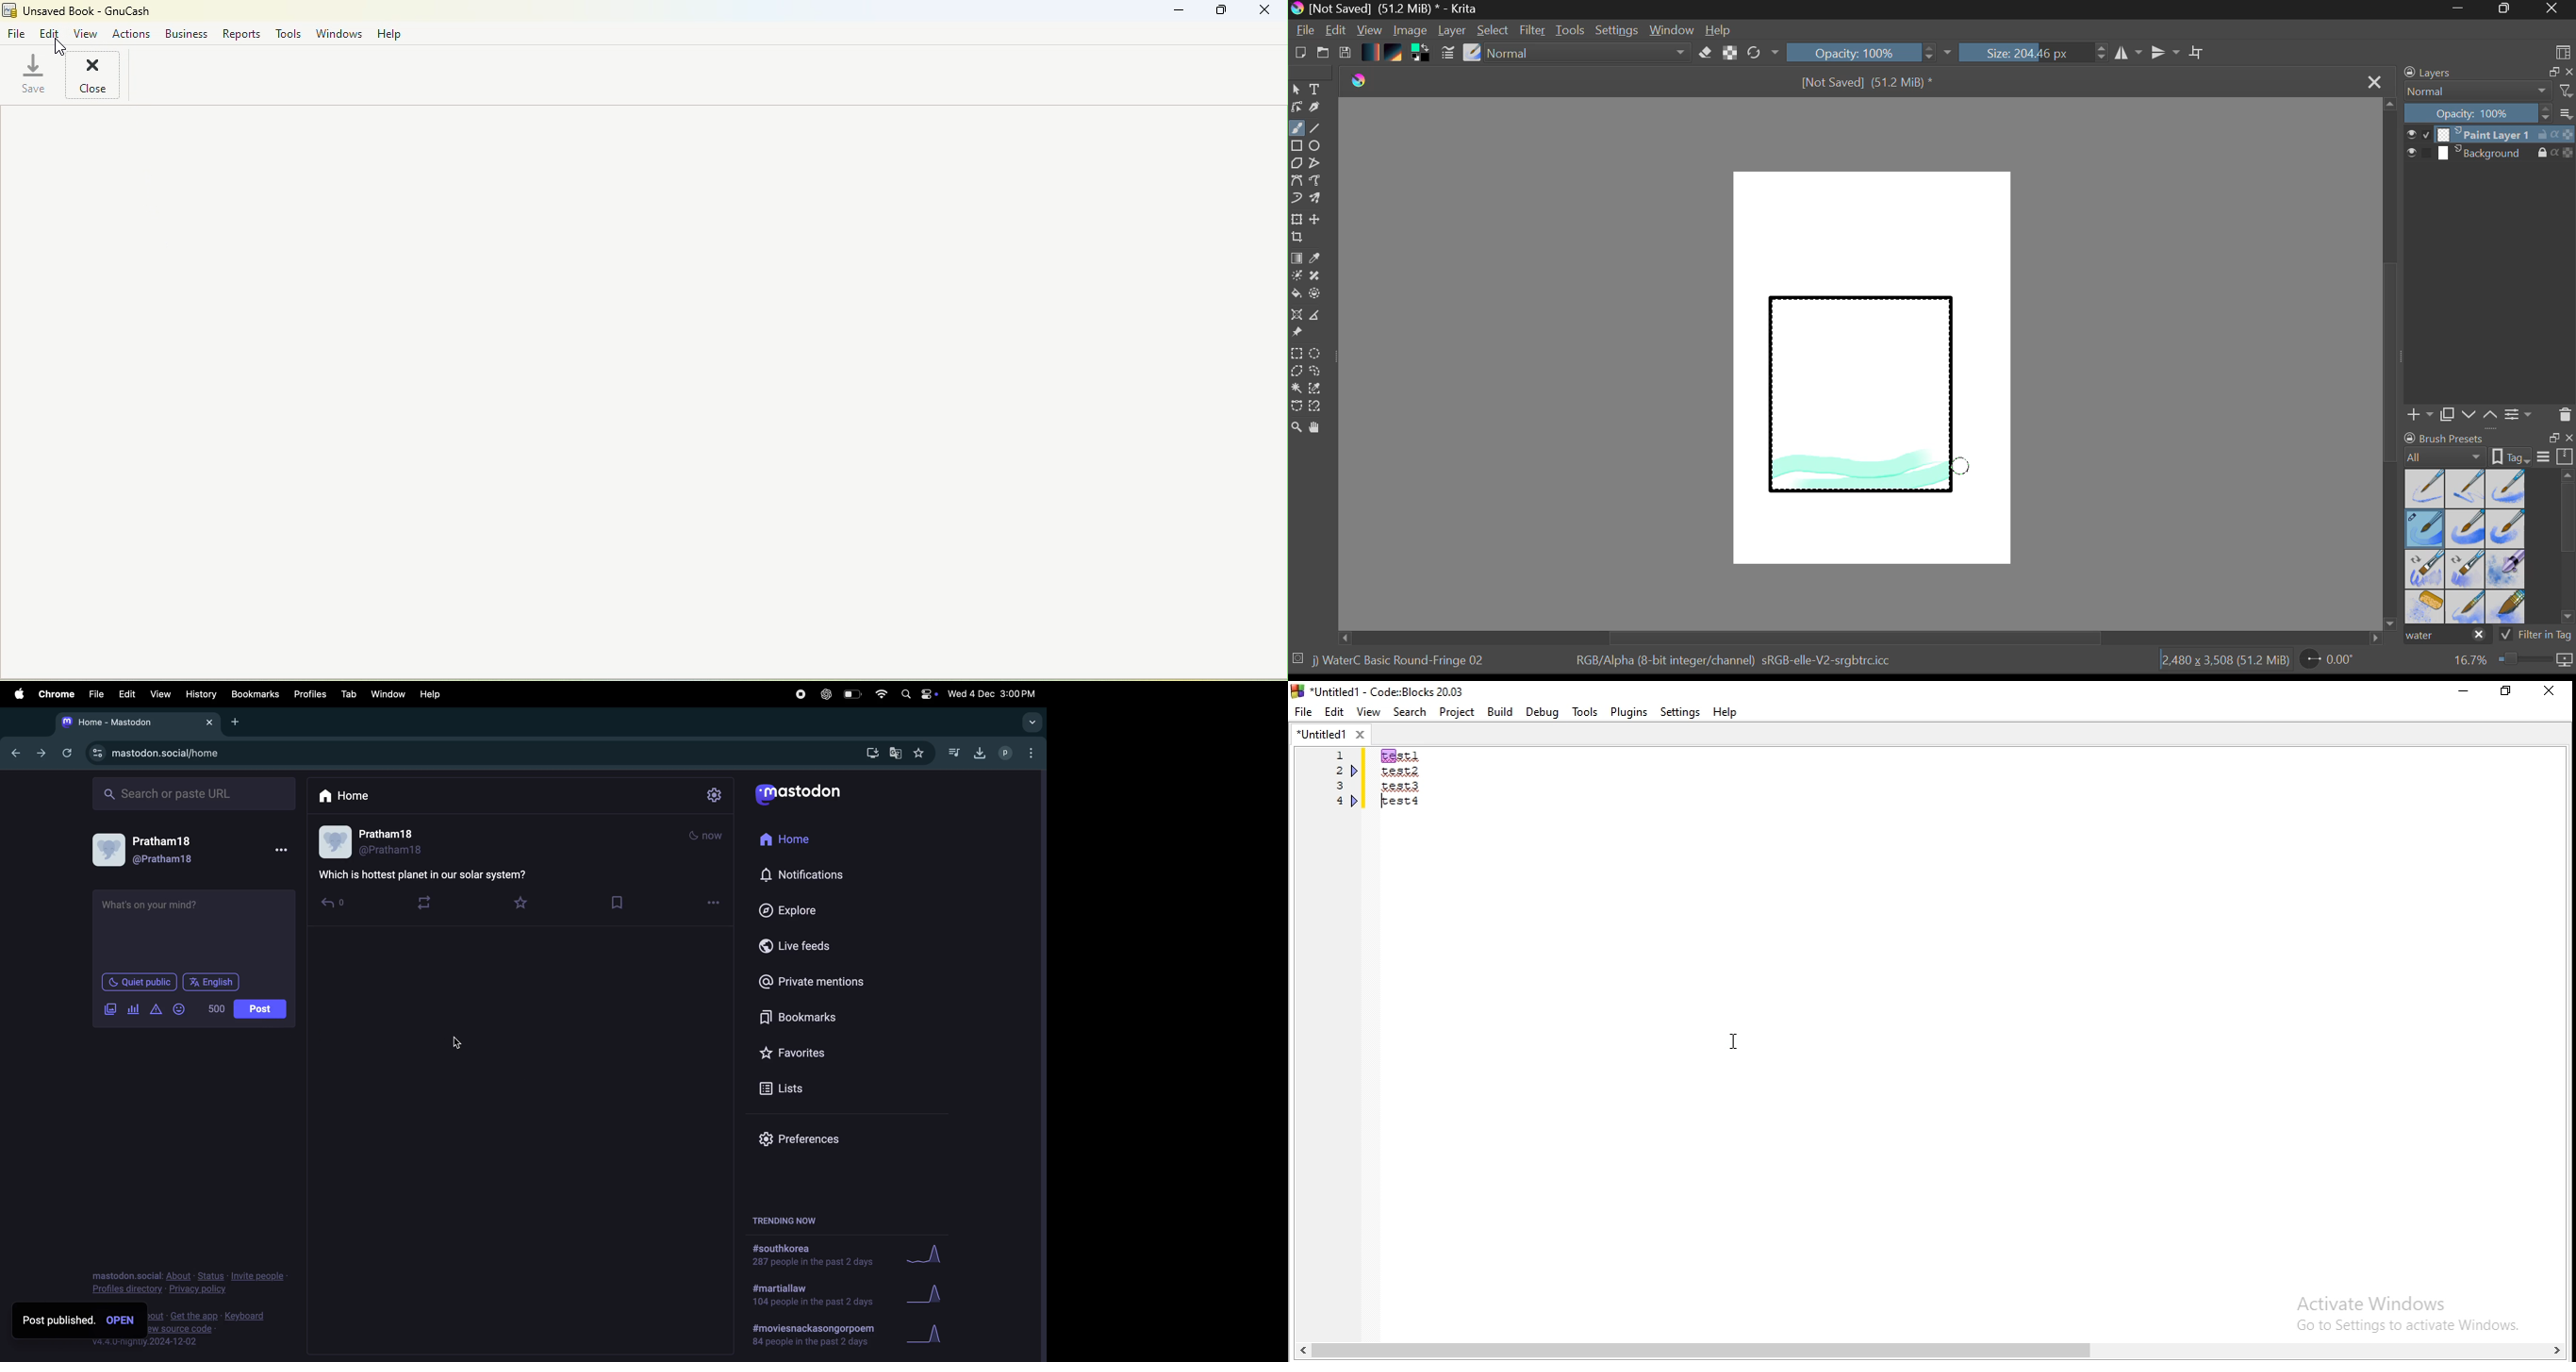 This screenshot has width=2576, height=1372. Describe the element at coordinates (190, 851) in the screenshot. I see `user profile` at that location.